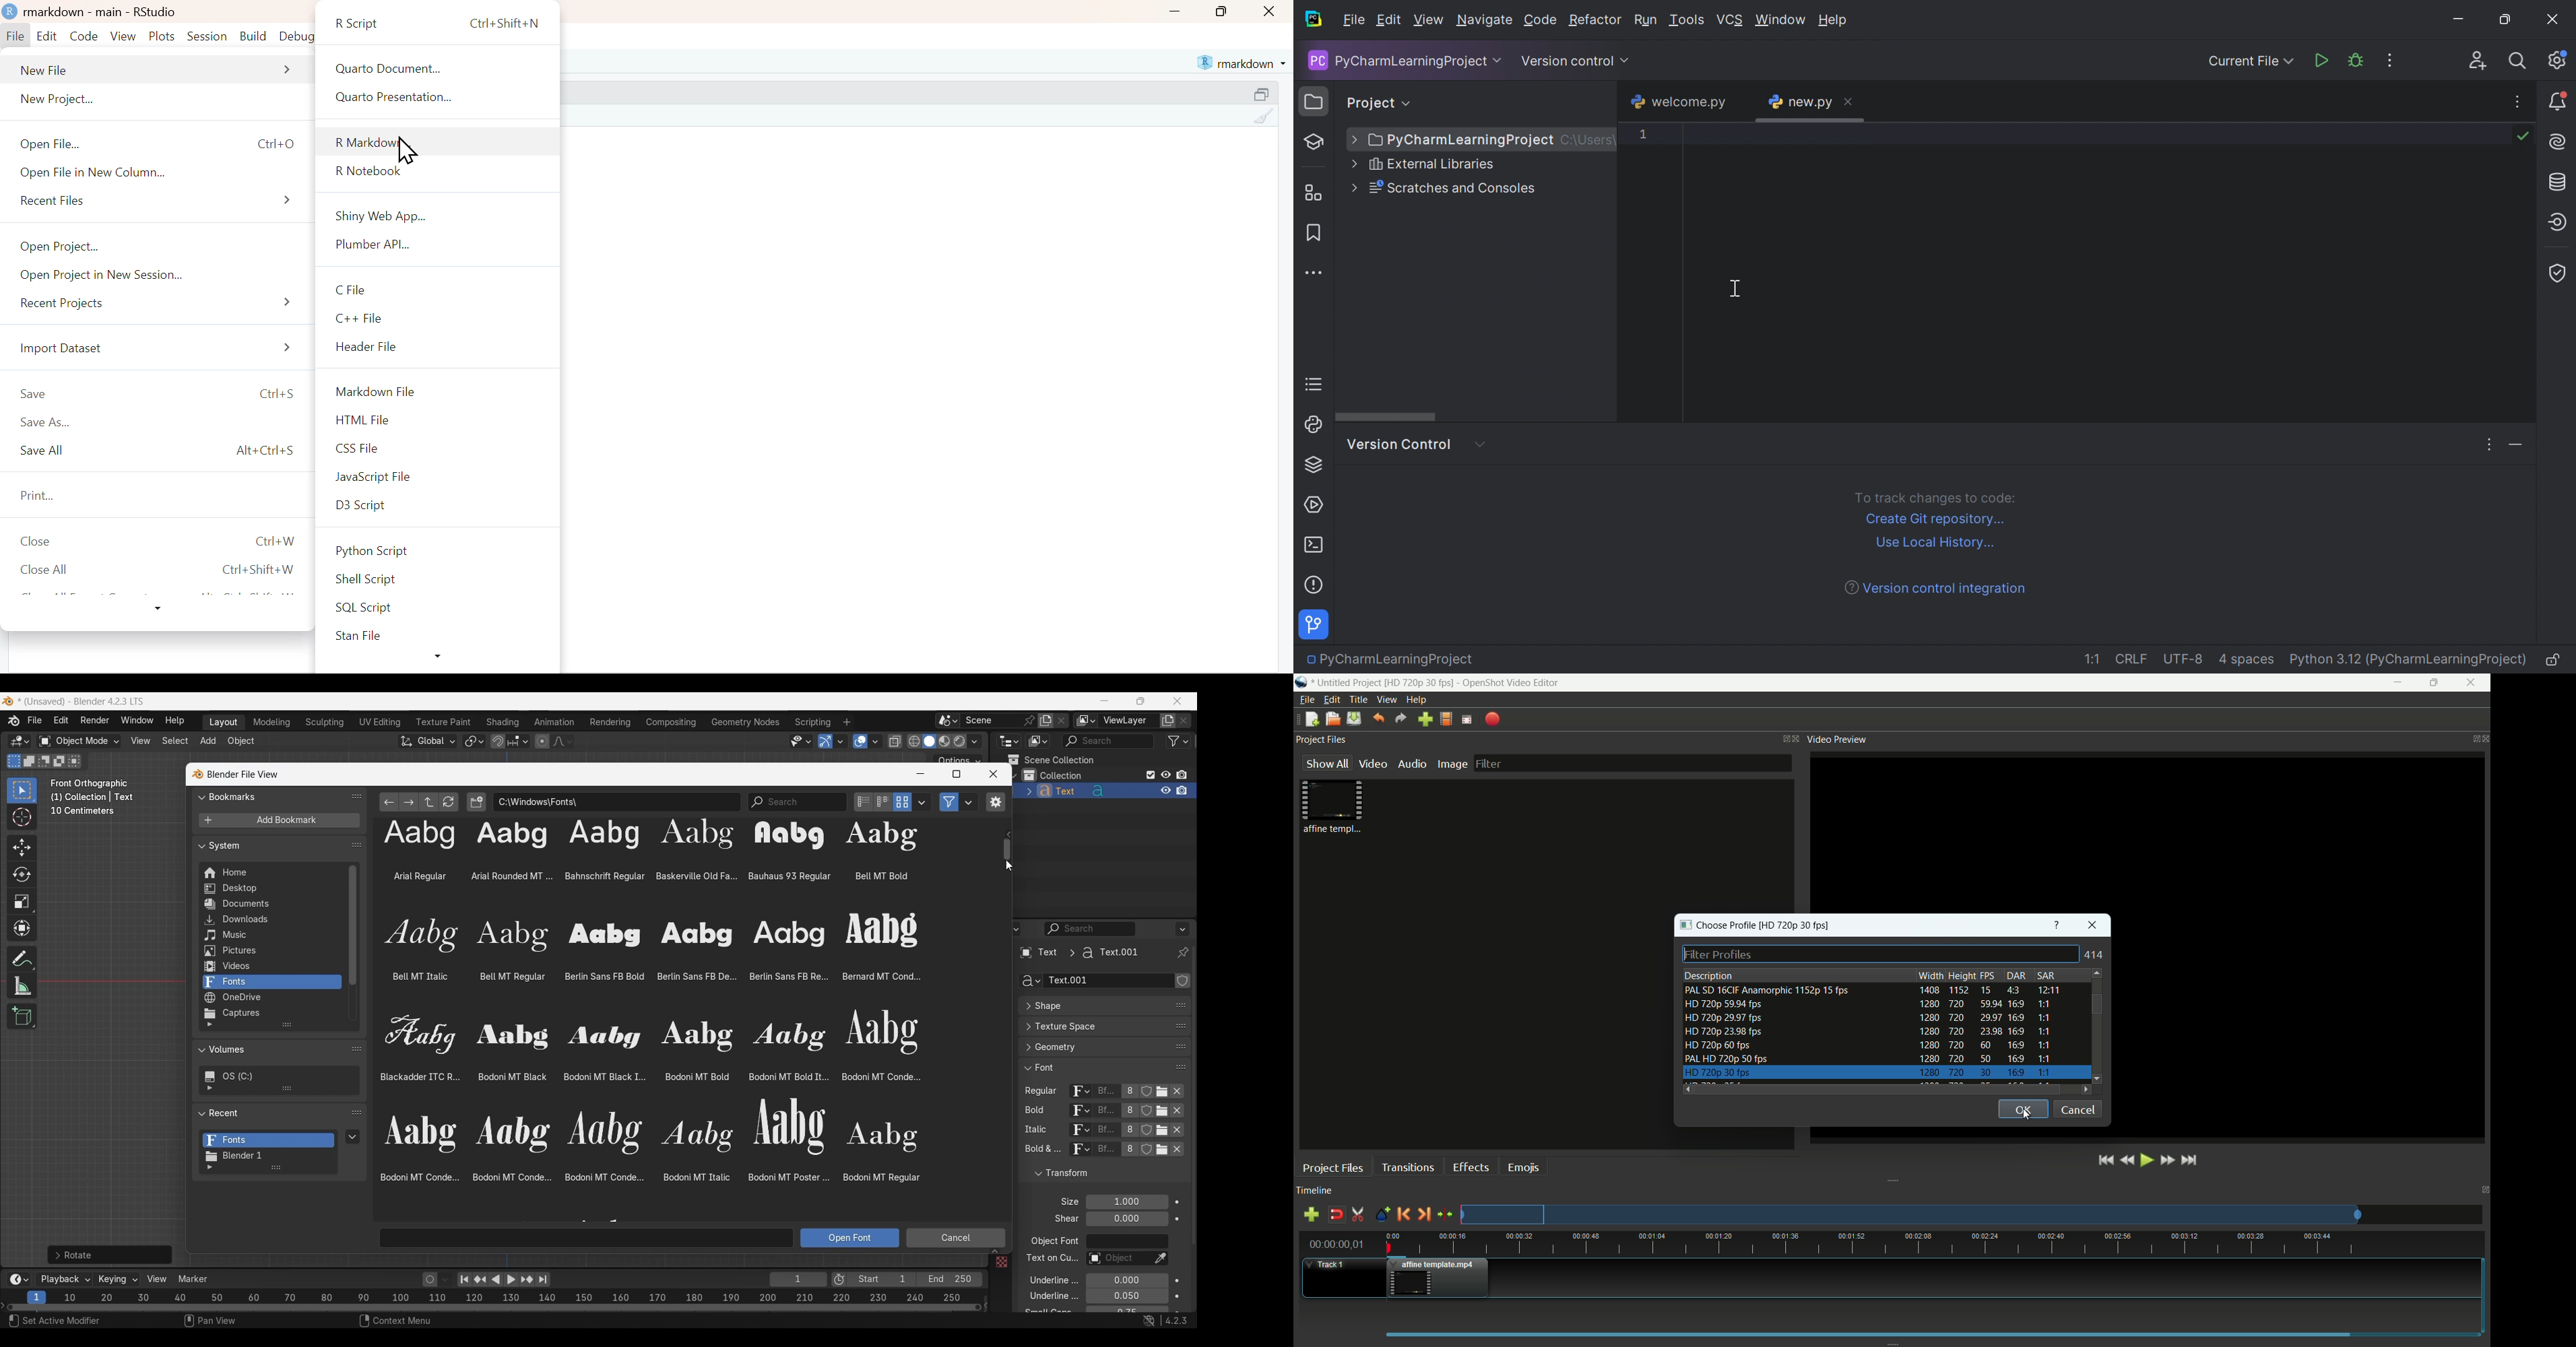 The image size is (2576, 1372). Describe the element at coordinates (923, 802) in the screenshot. I see `Display settings` at that location.